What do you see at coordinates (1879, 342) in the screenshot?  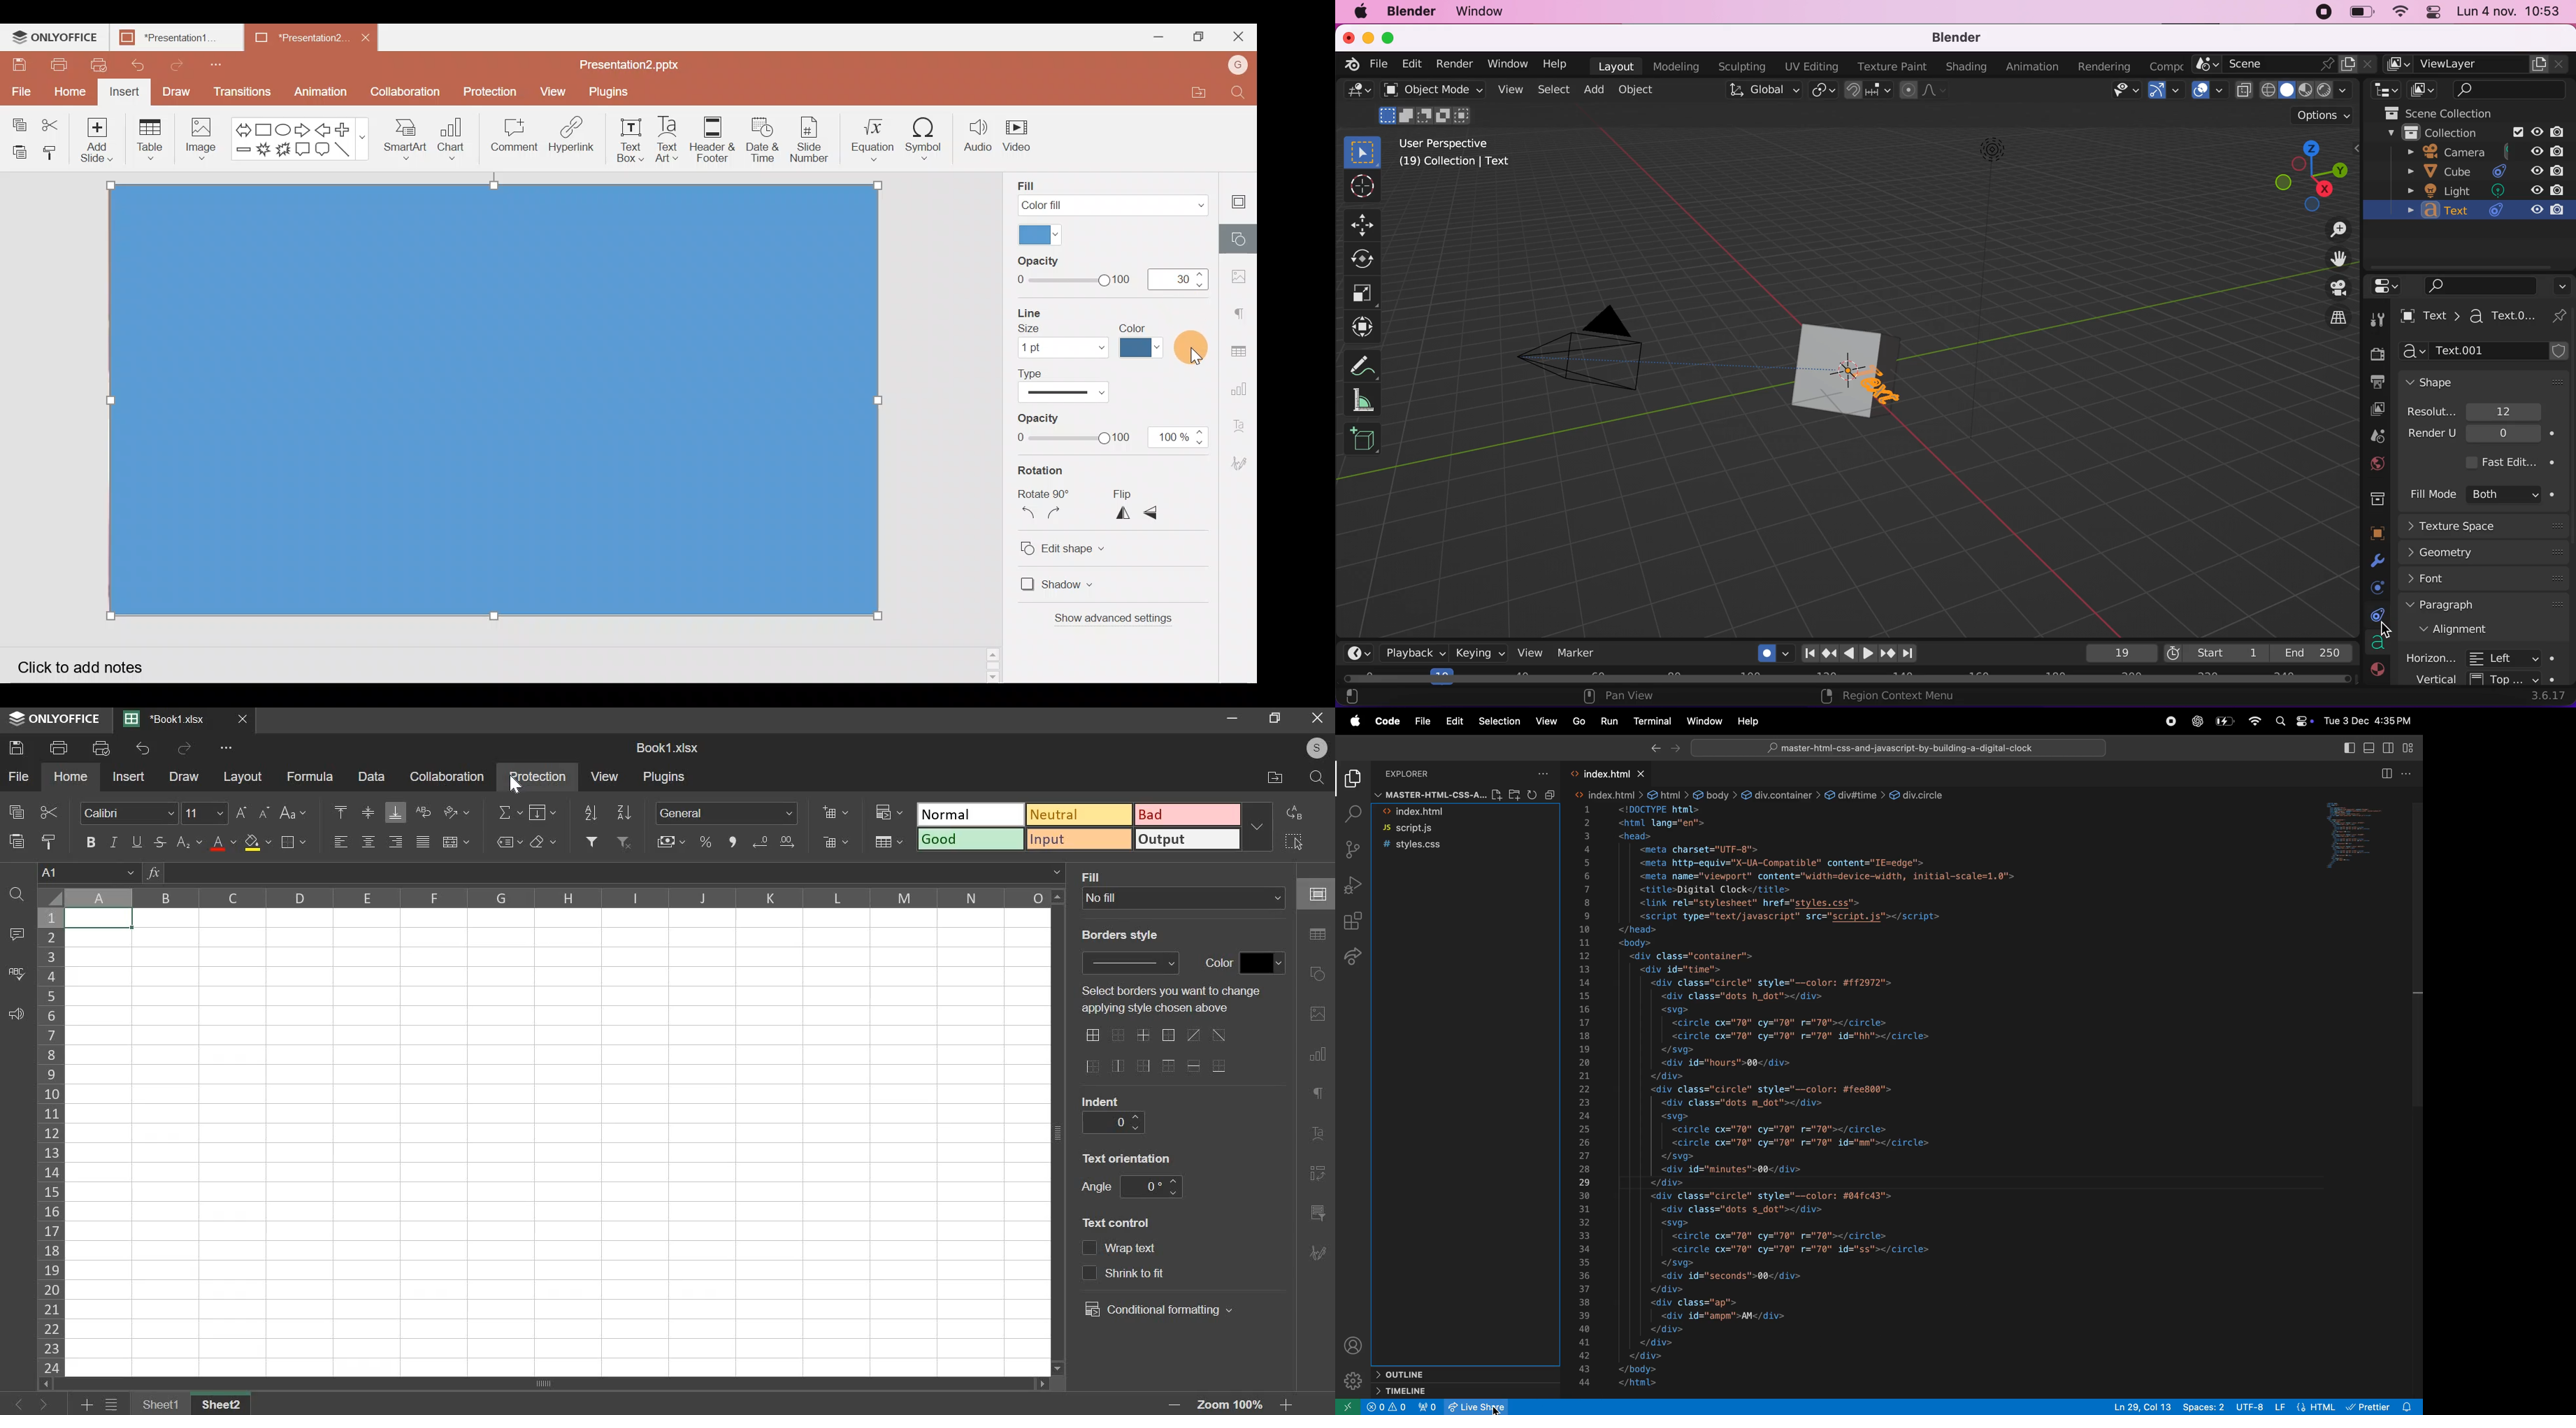 I see `cube` at bounding box center [1879, 342].